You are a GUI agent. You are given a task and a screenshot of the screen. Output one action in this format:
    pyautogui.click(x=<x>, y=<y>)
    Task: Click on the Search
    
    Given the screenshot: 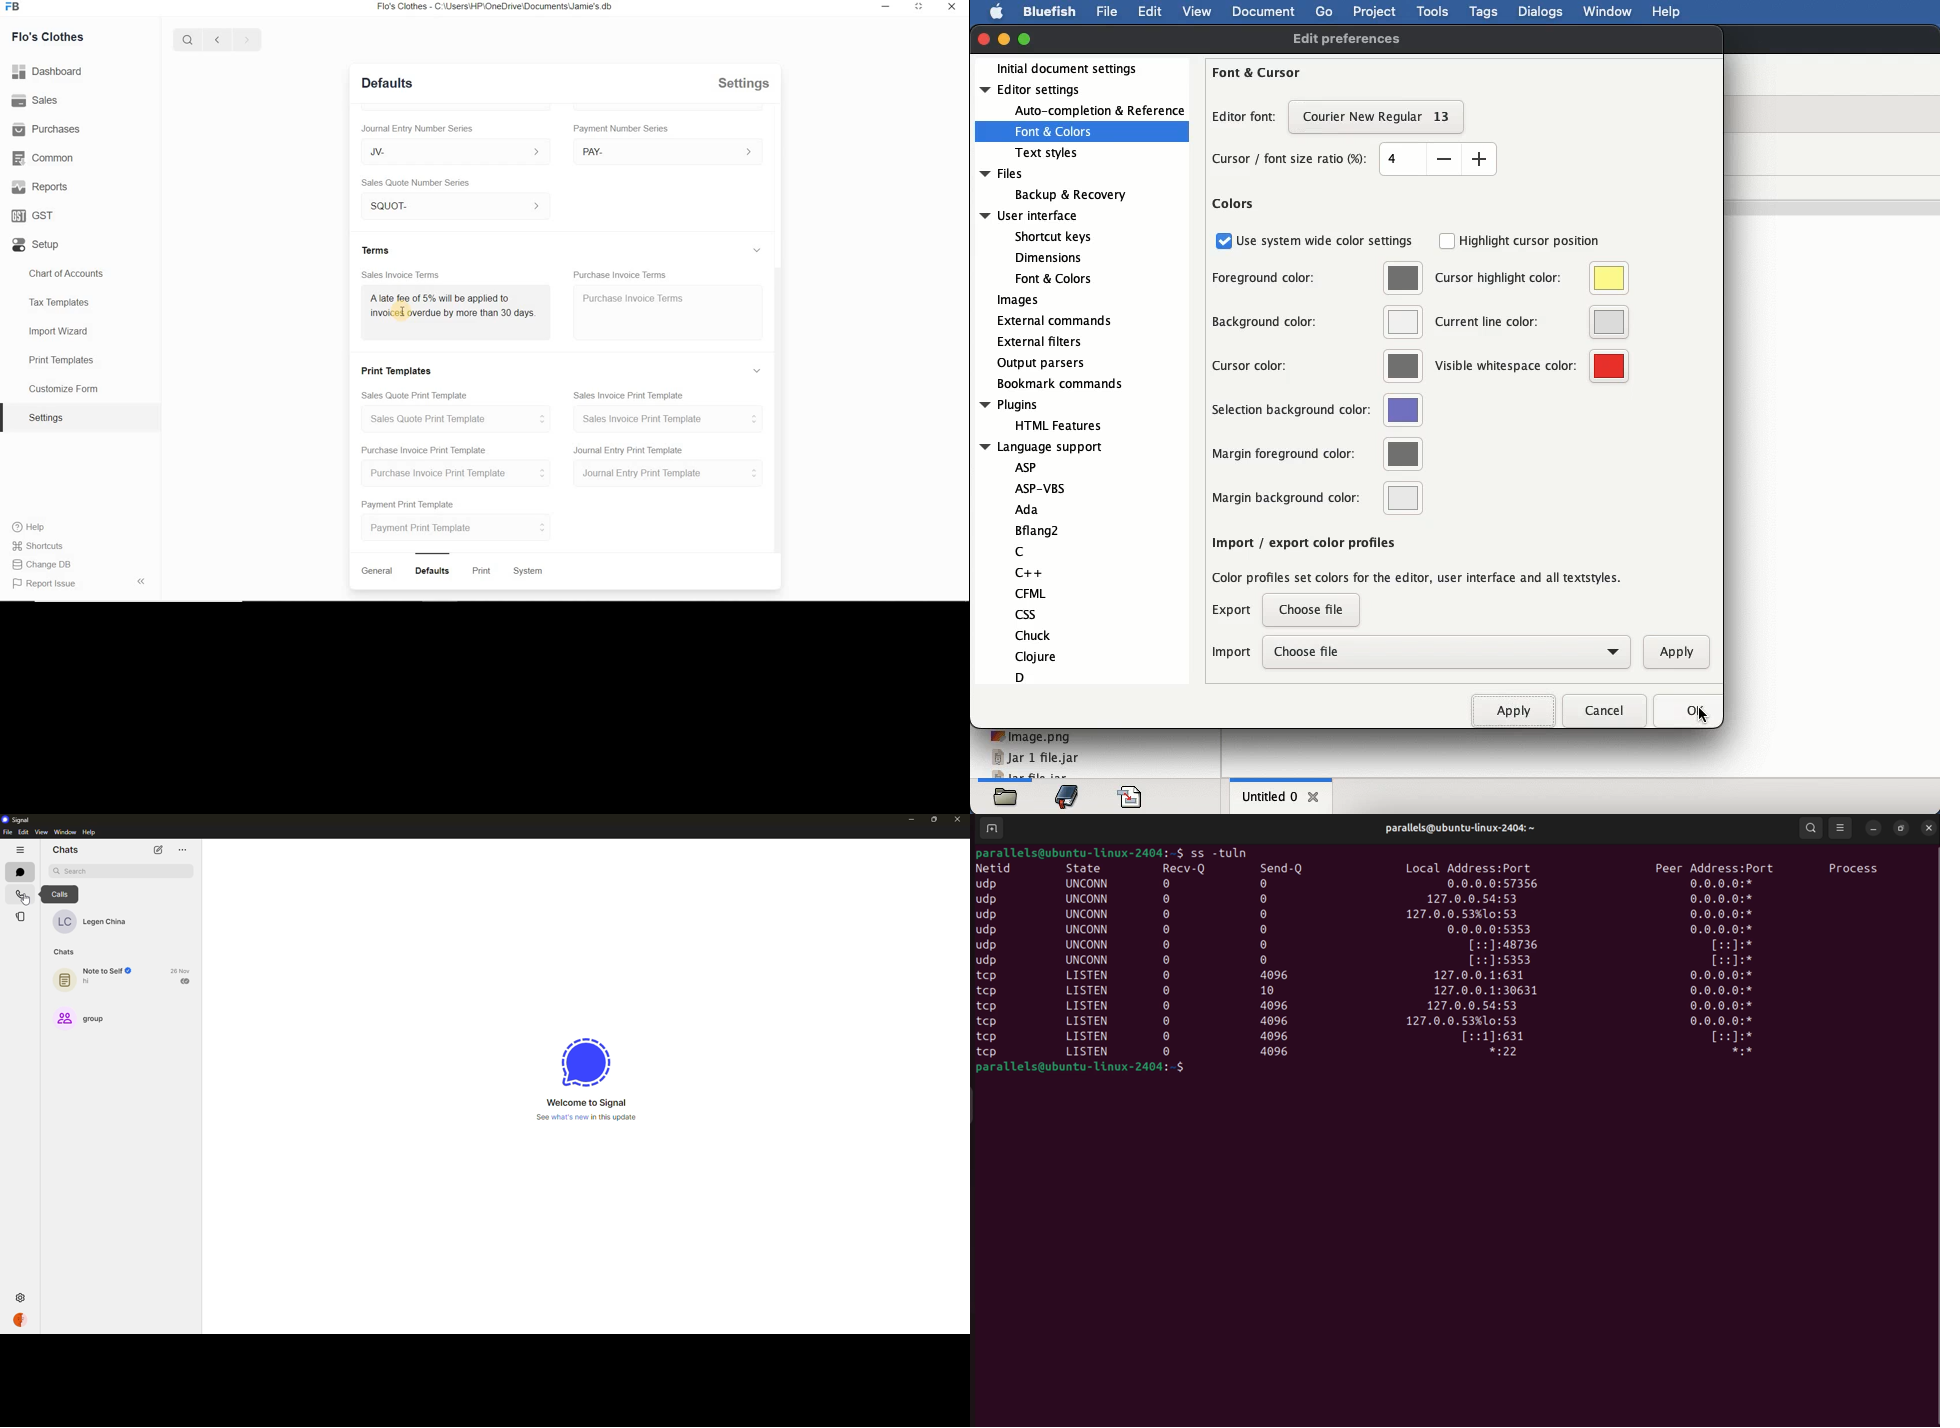 What is the action you would take?
    pyautogui.click(x=186, y=38)
    